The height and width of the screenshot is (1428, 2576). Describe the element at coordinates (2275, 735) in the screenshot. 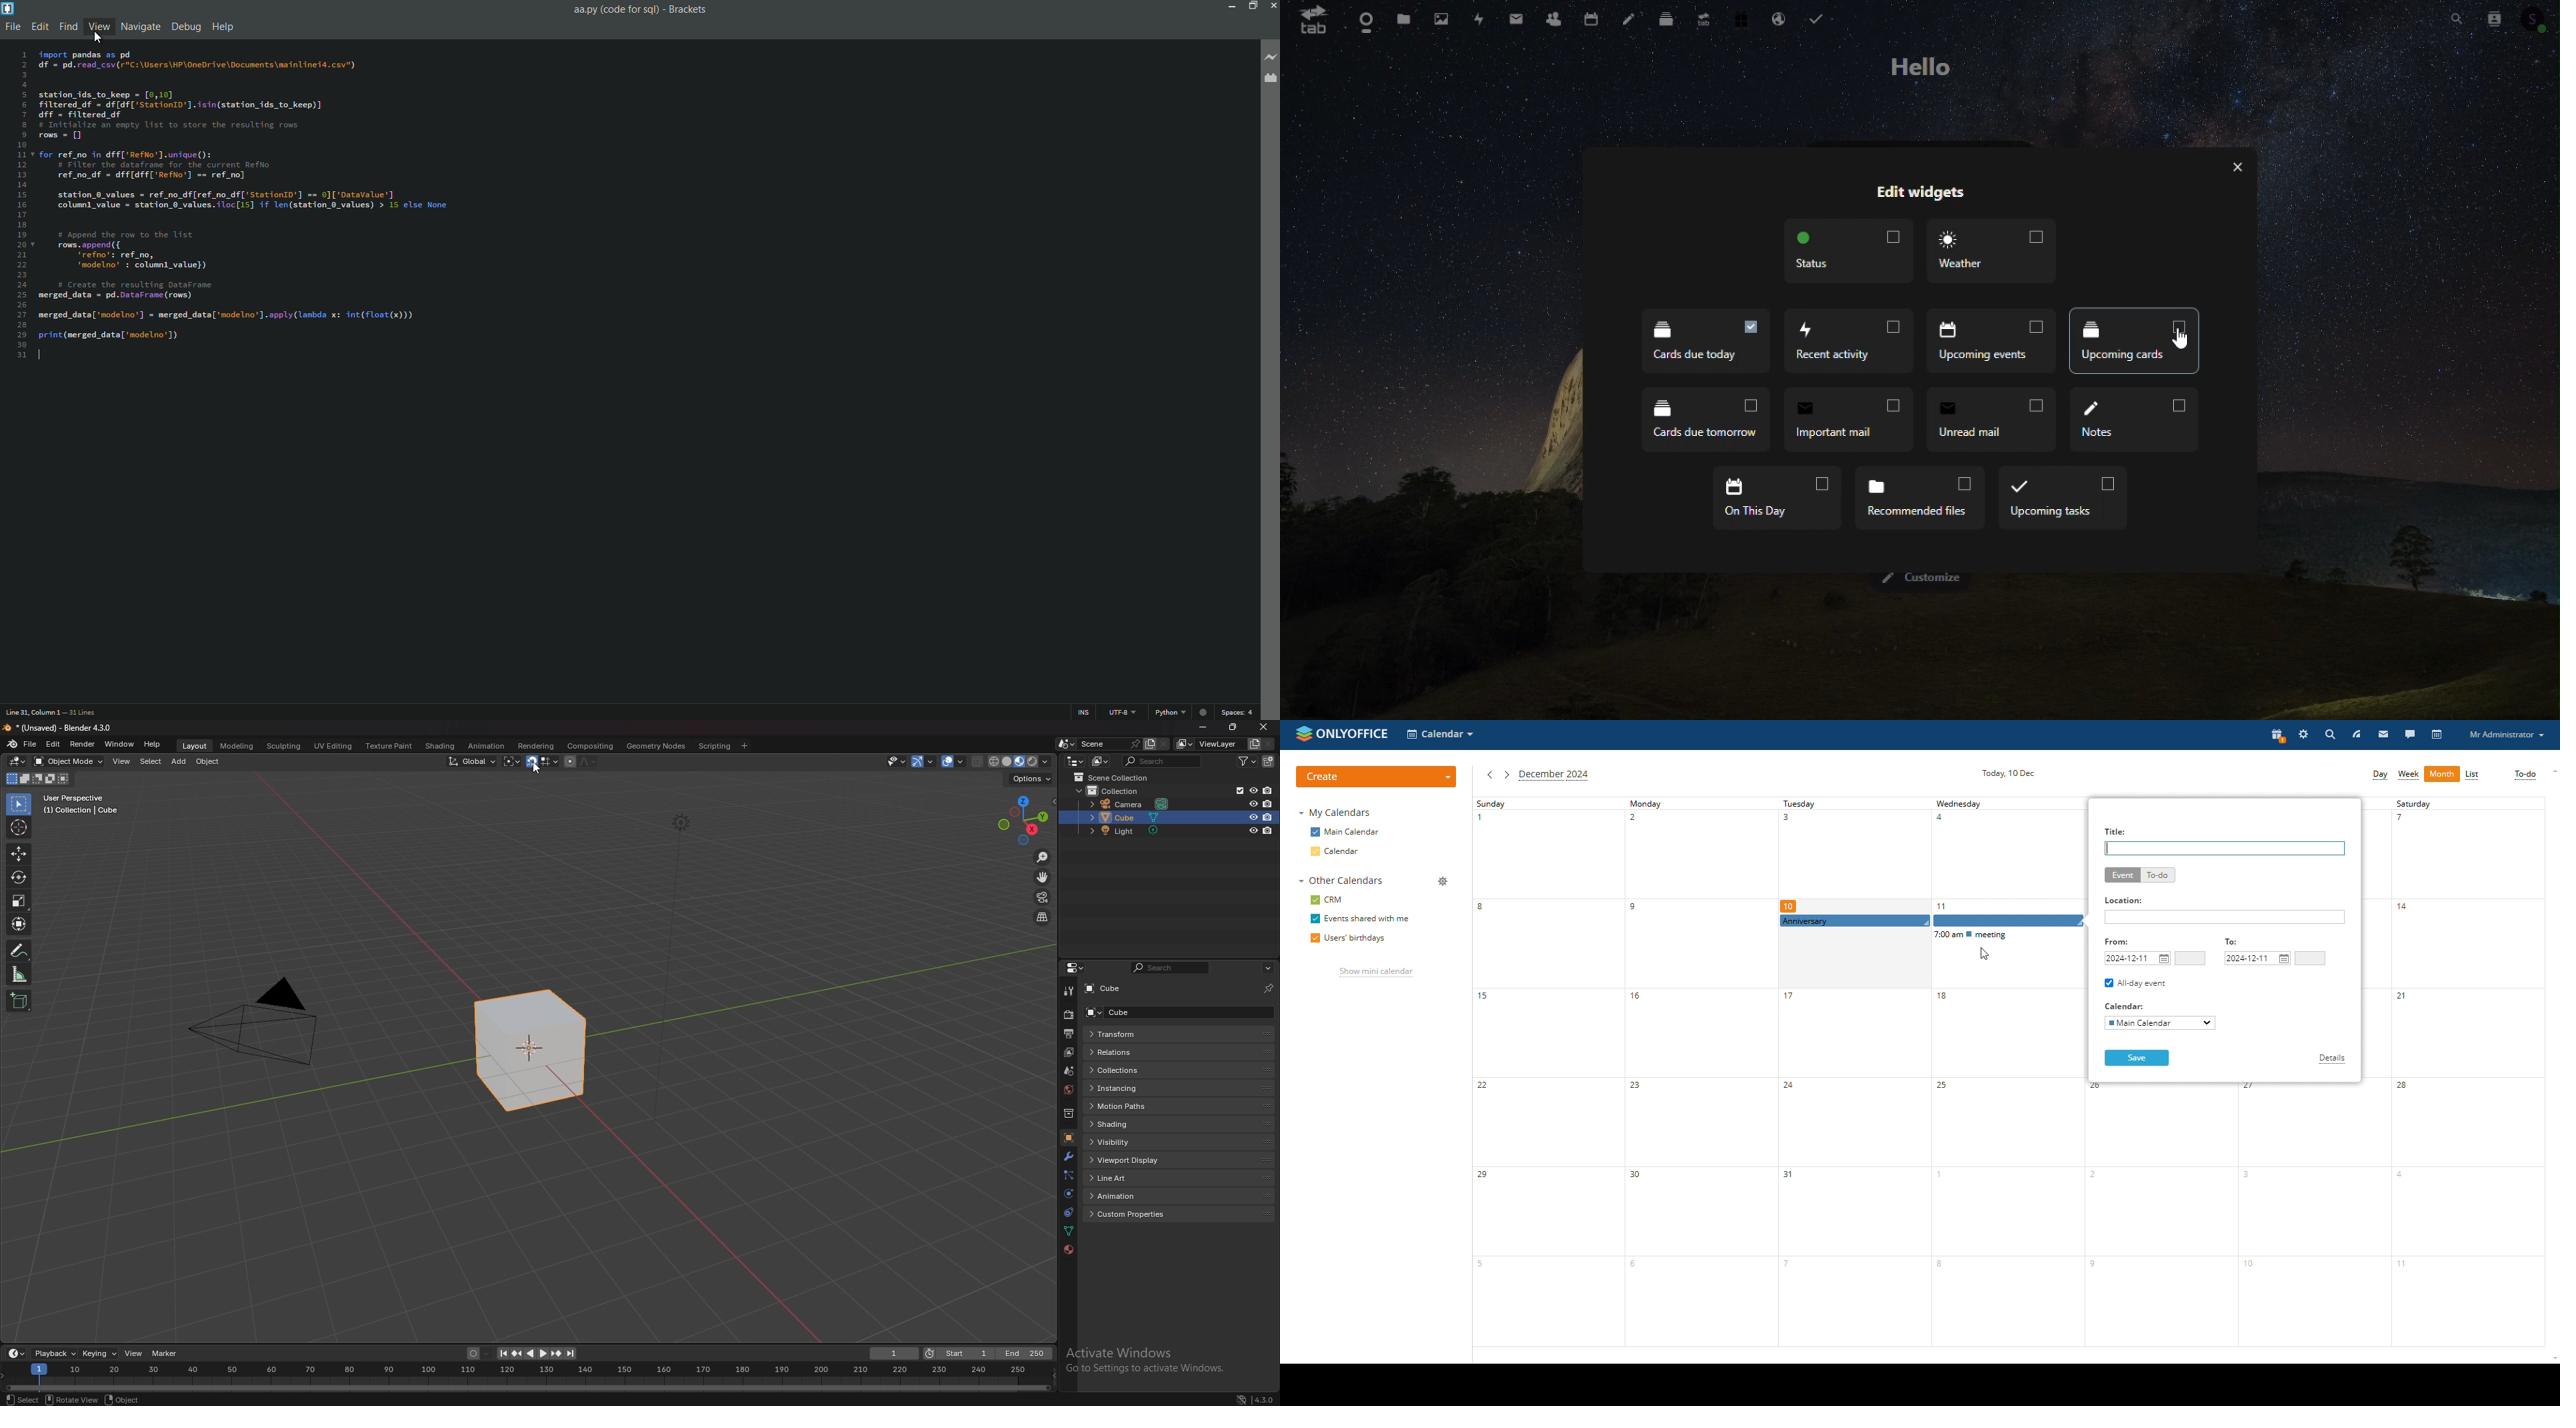

I see `present` at that location.